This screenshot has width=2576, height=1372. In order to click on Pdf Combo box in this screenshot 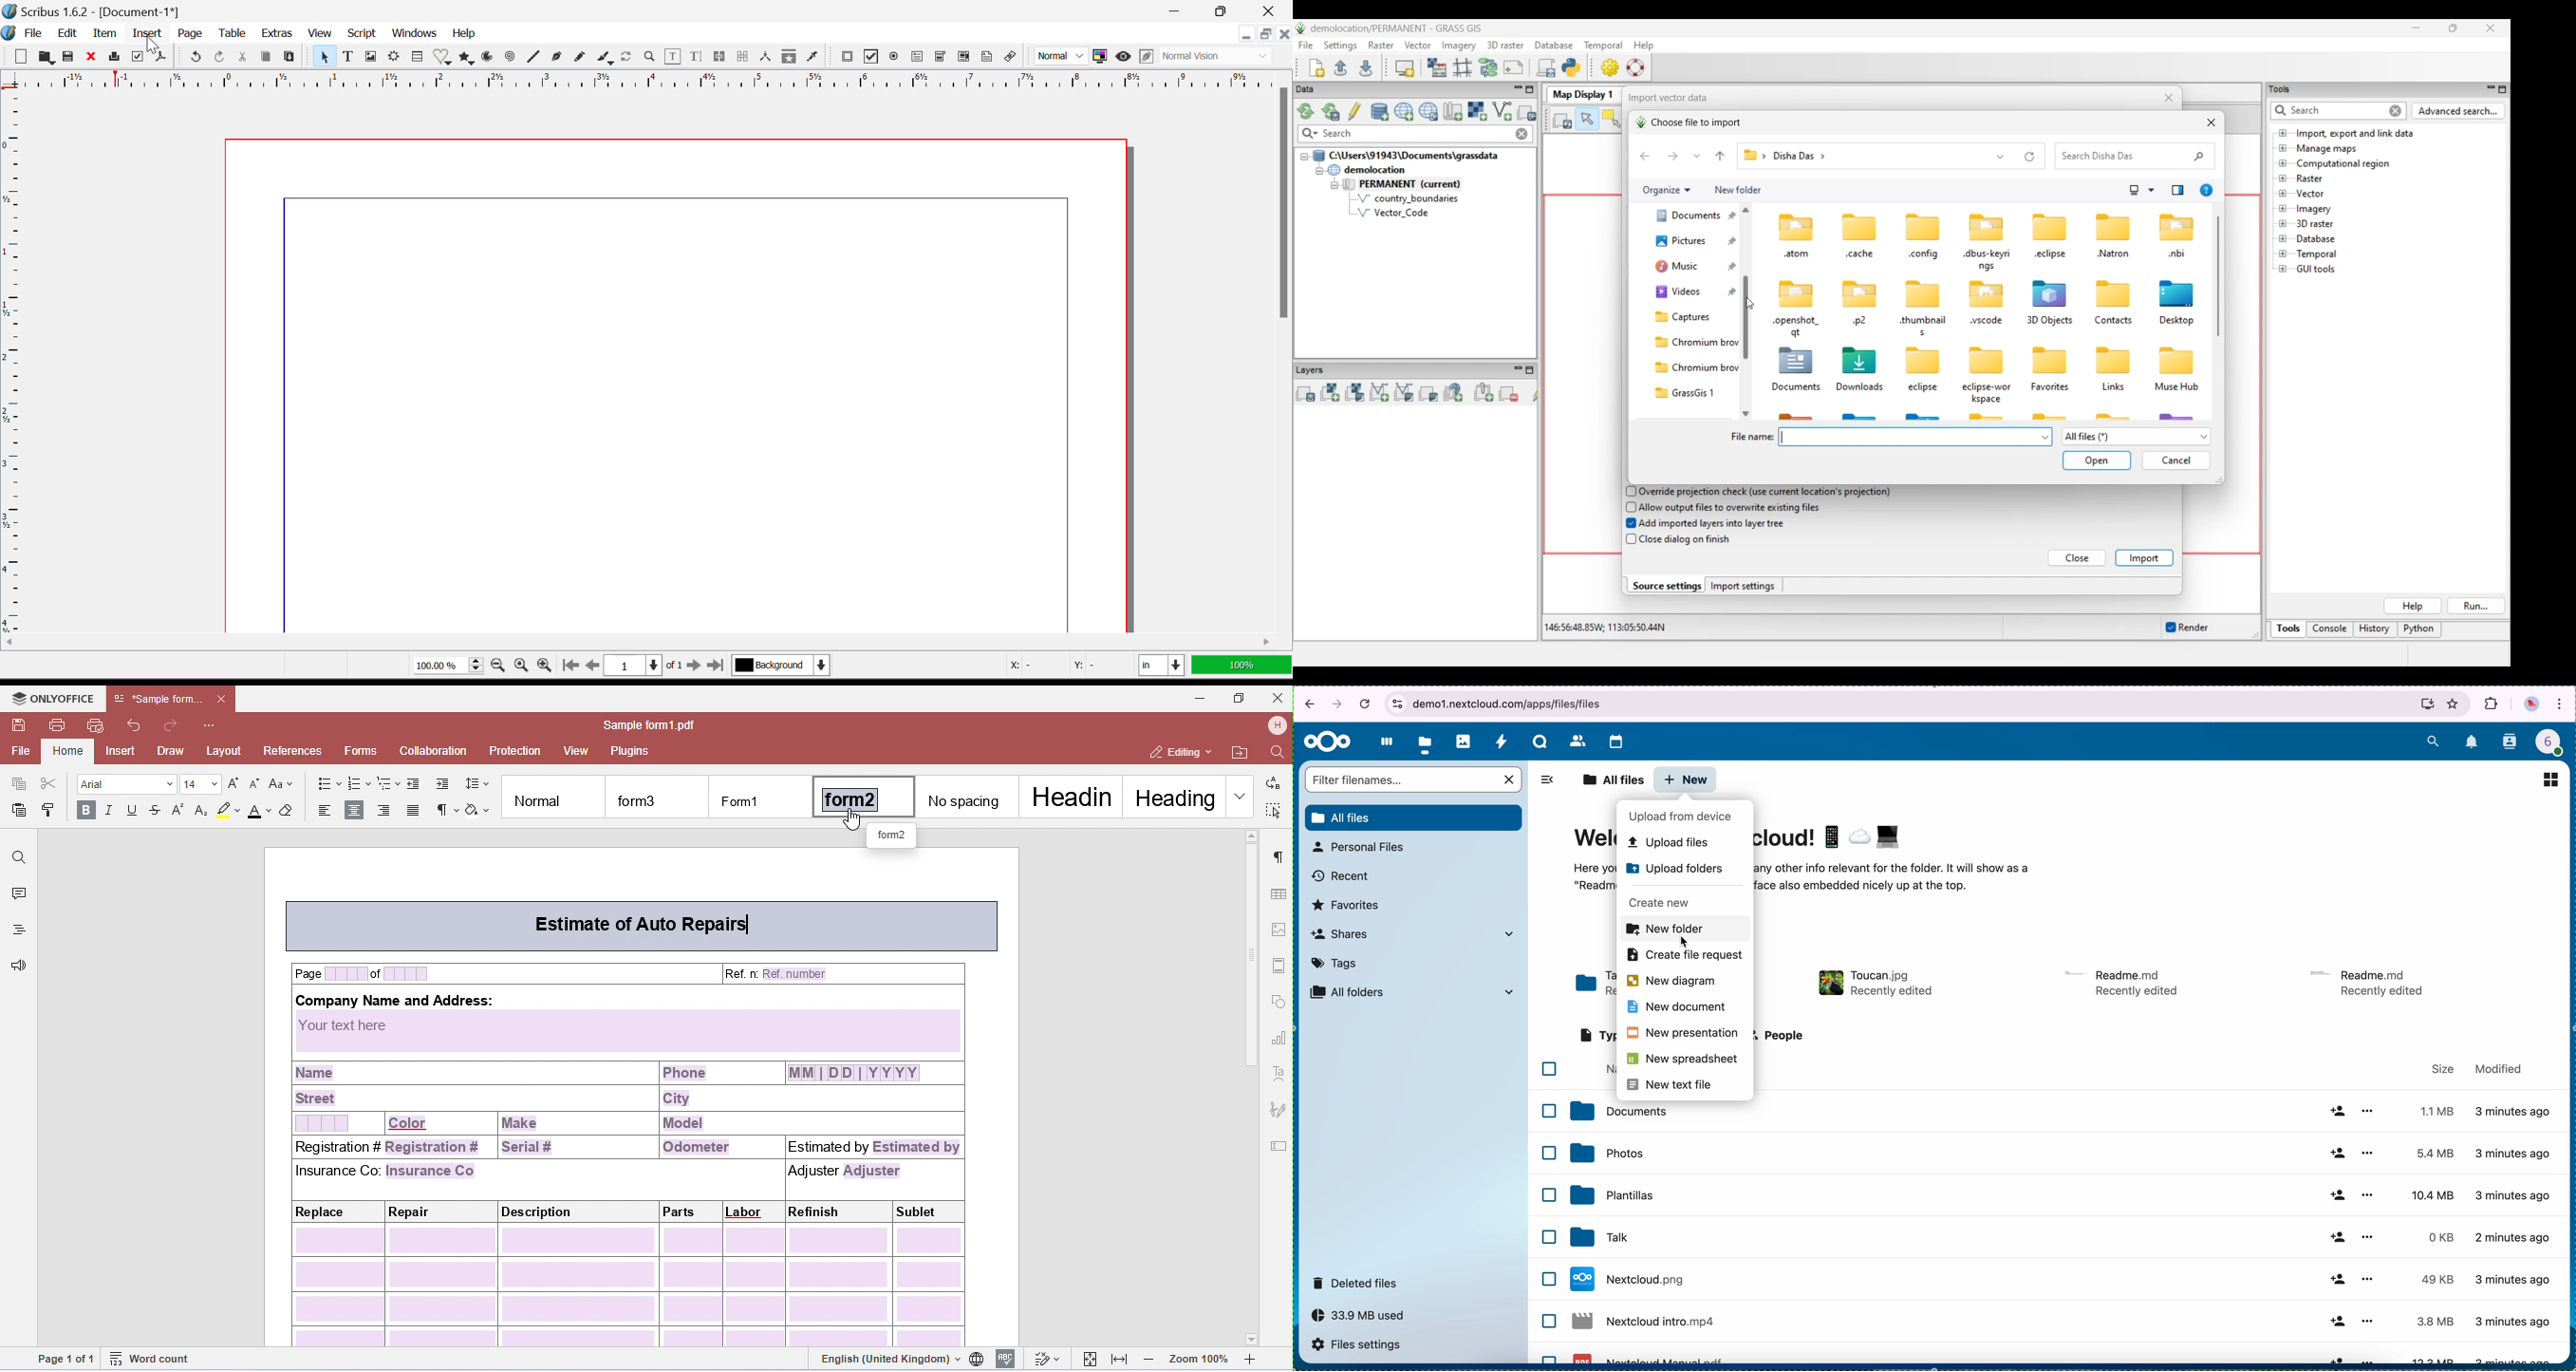, I will do `click(941, 58)`.